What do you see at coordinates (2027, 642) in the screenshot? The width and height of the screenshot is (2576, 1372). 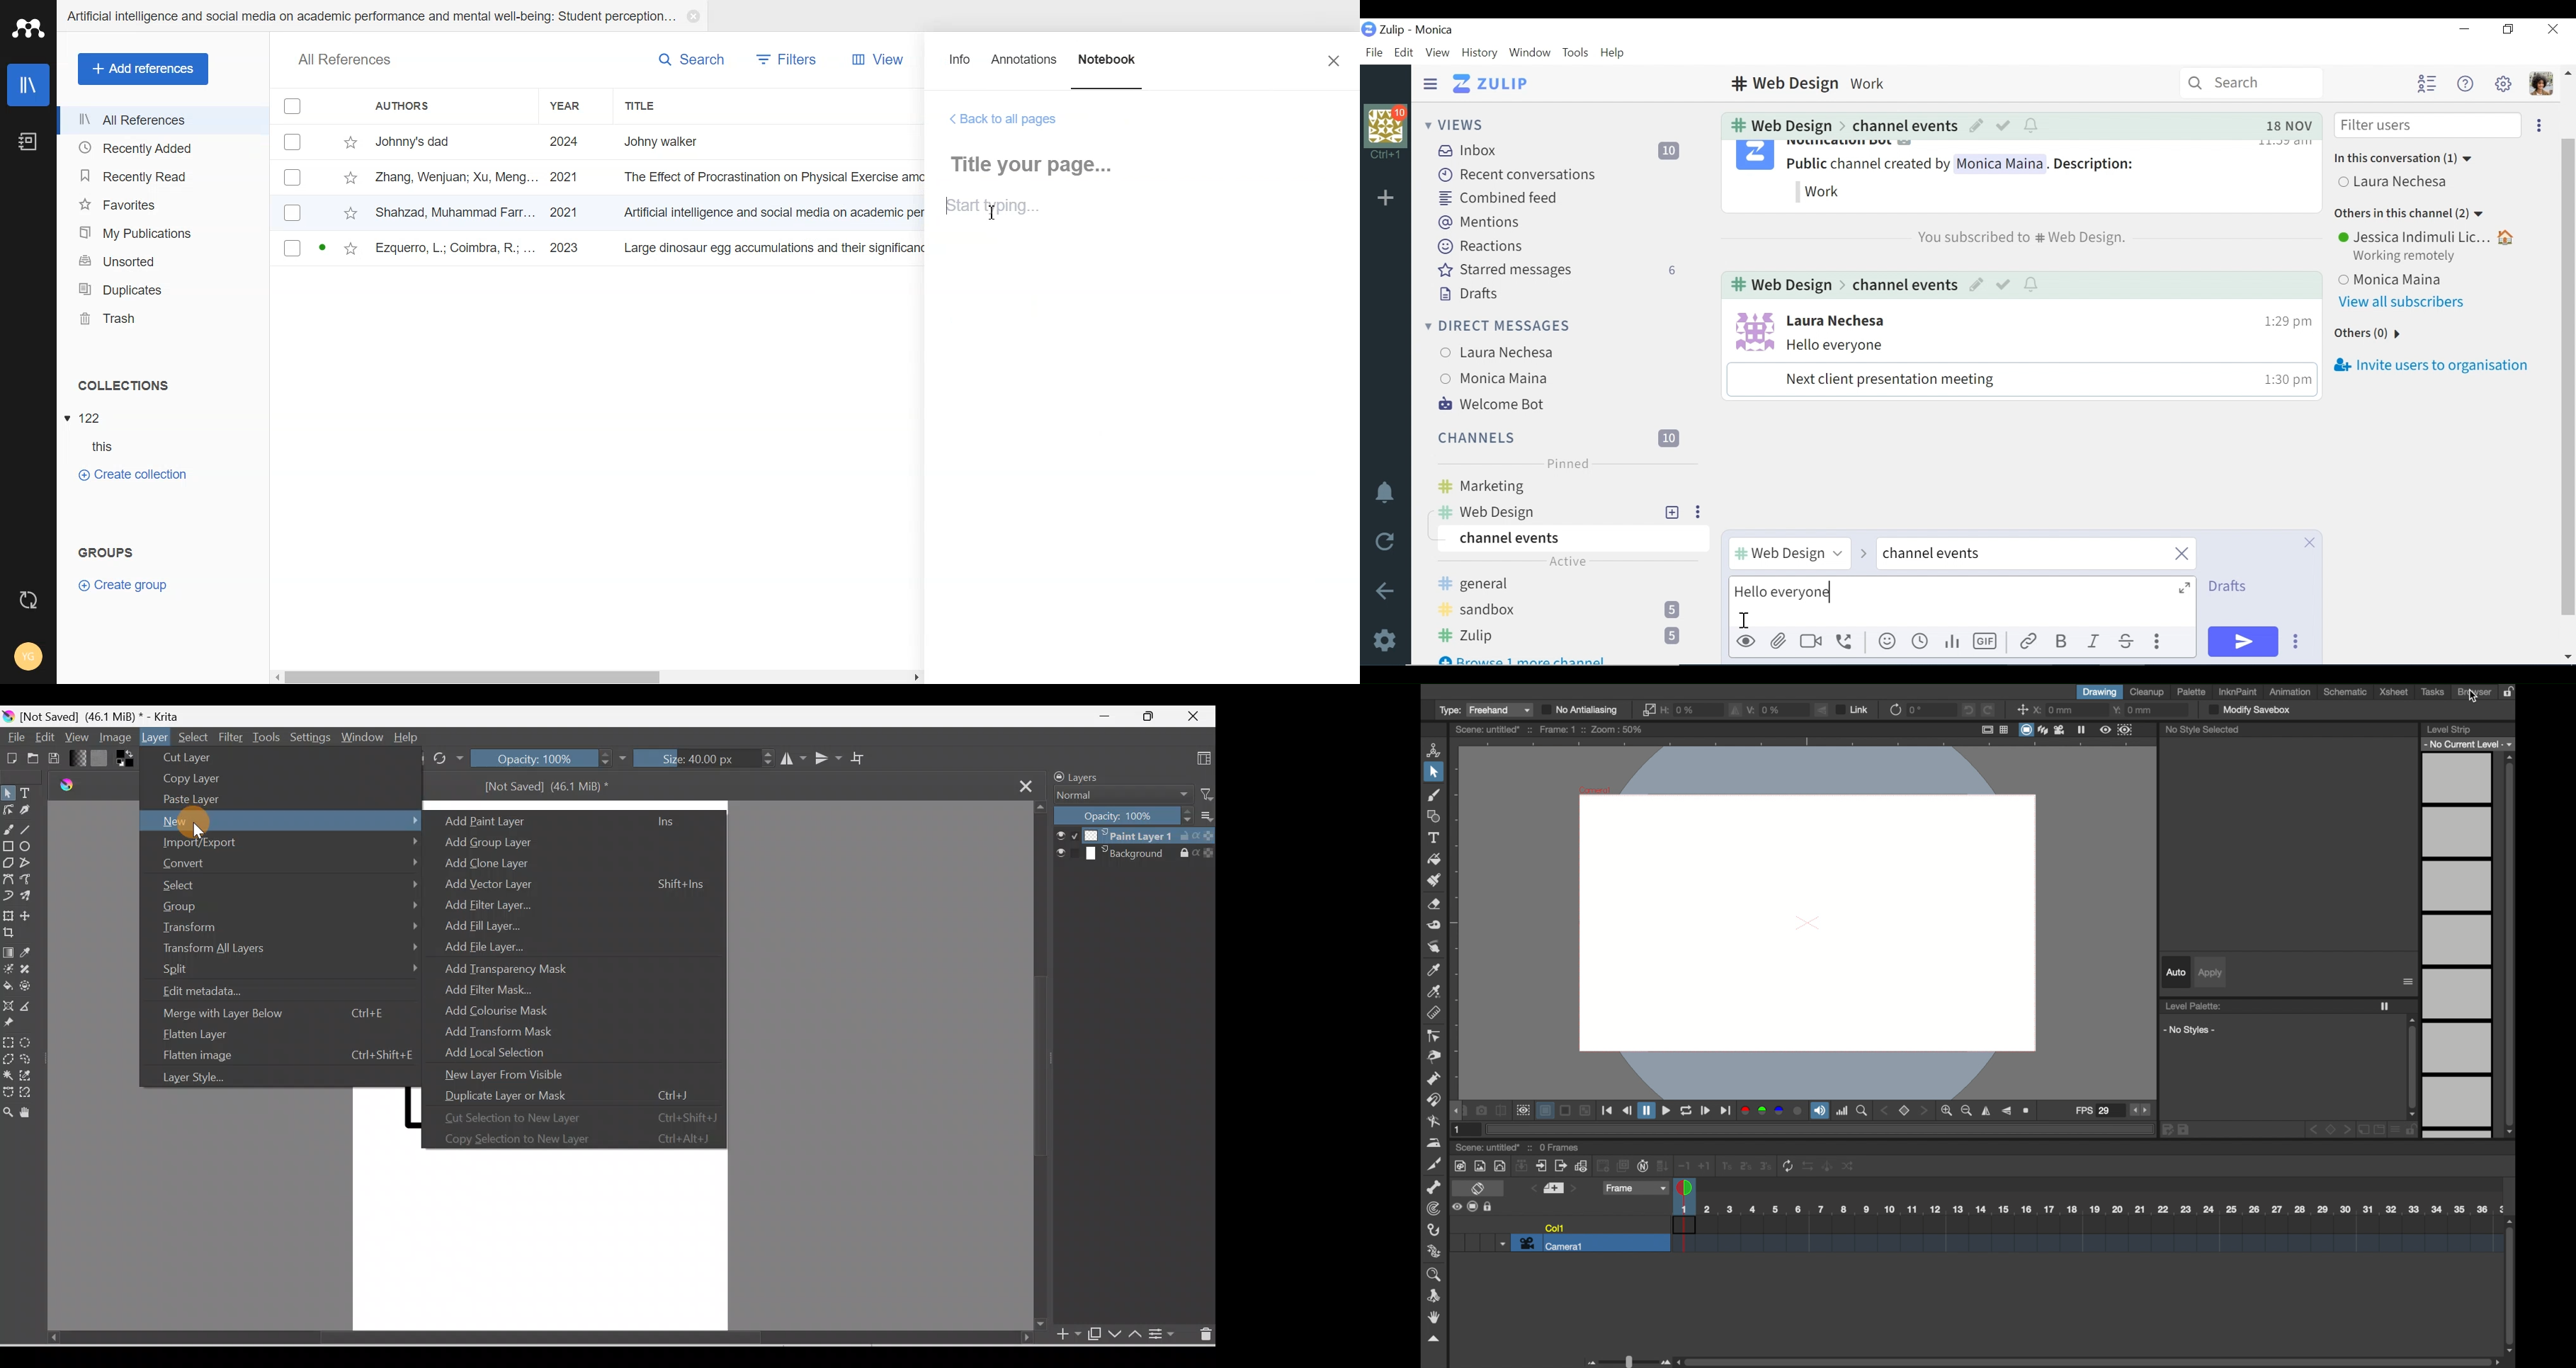 I see `link` at bounding box center [2027, 642].